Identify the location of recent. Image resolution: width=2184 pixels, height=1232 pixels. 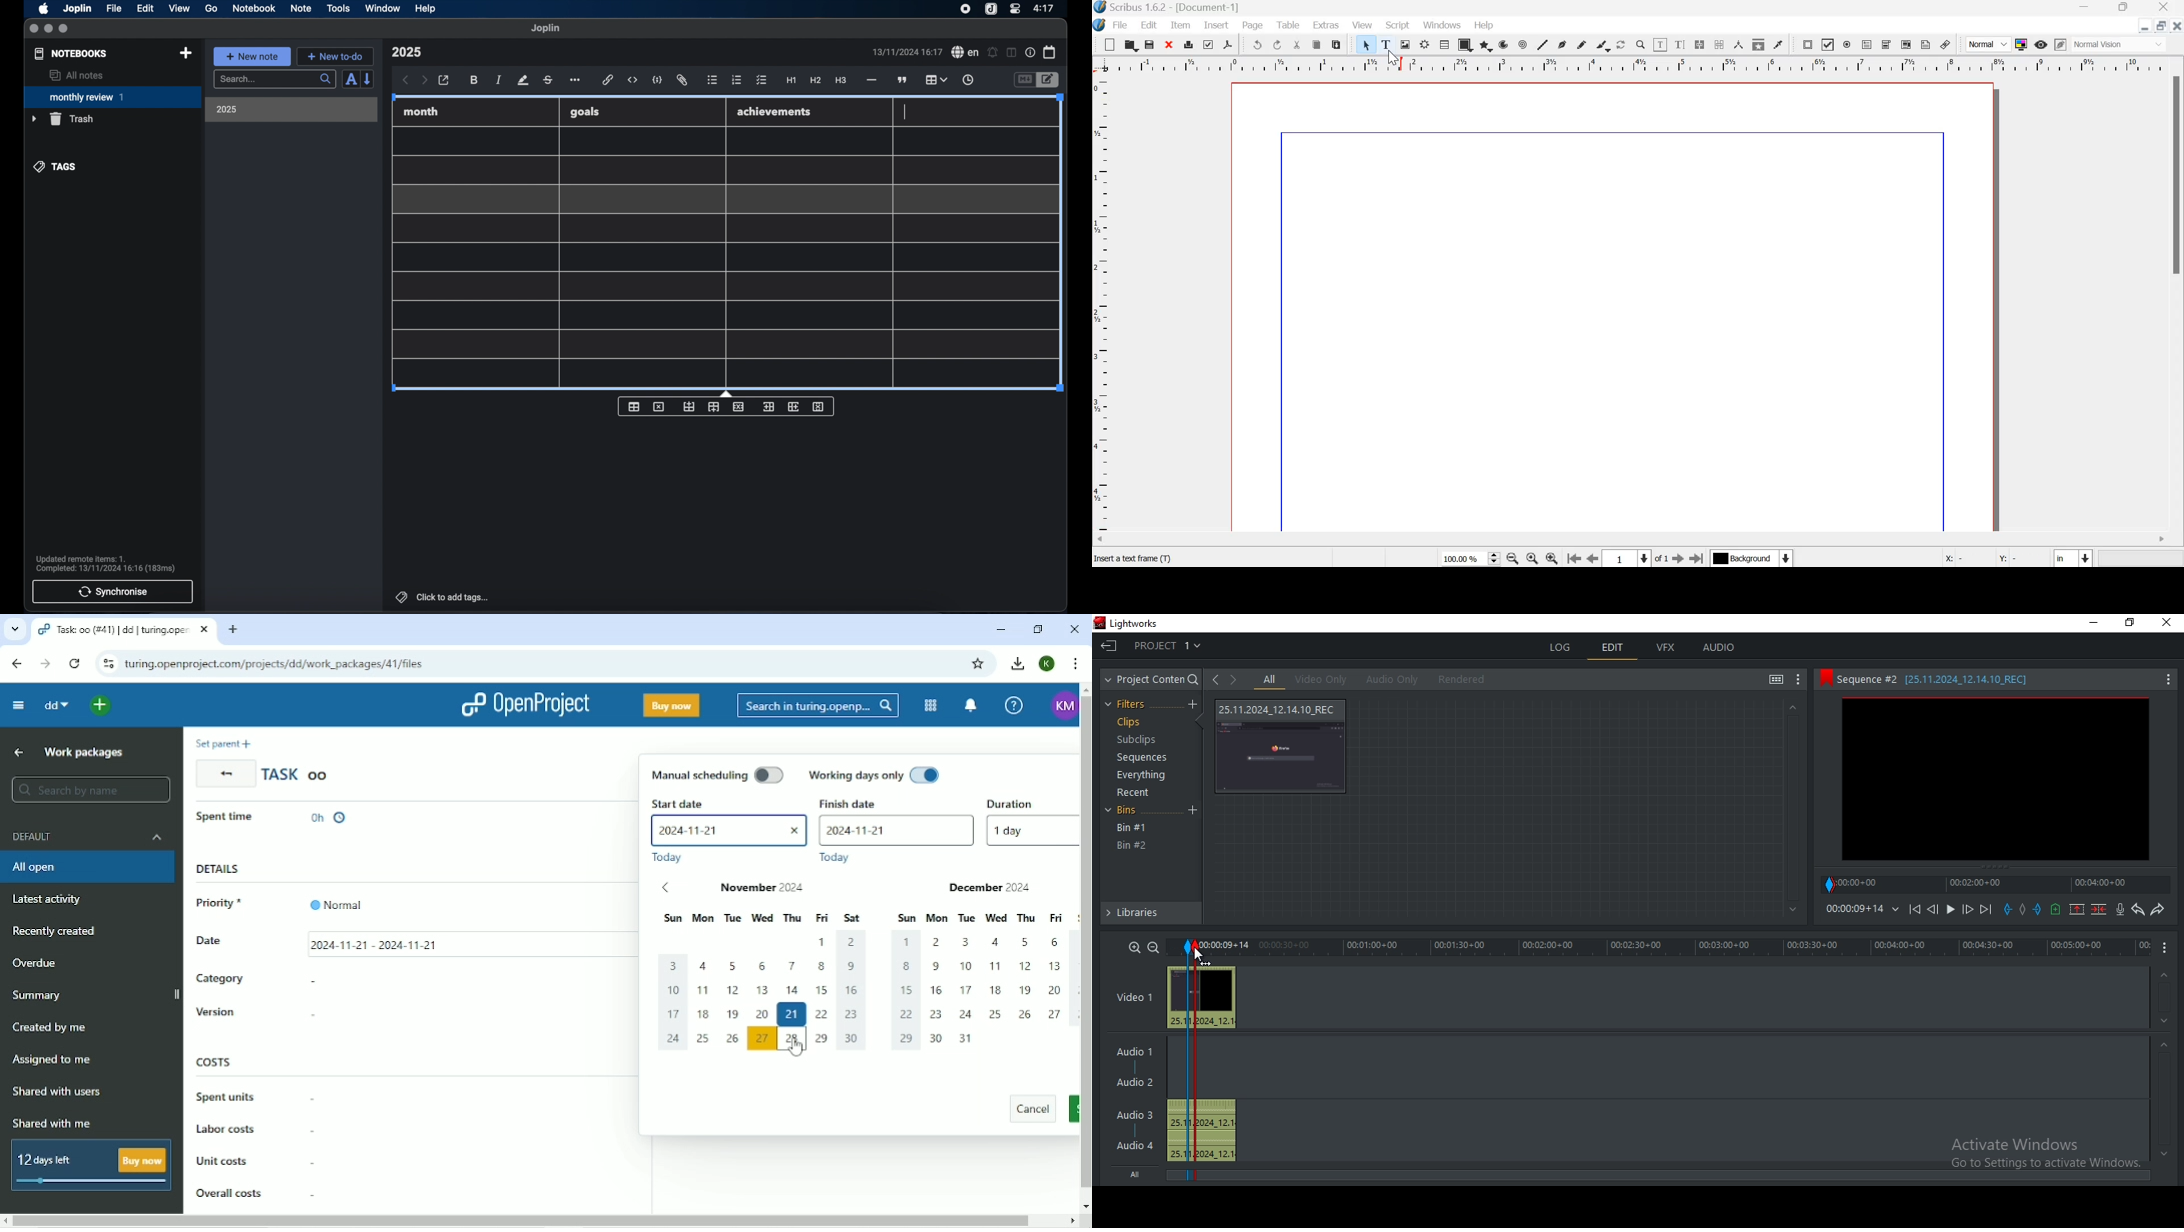
(1135, 793).